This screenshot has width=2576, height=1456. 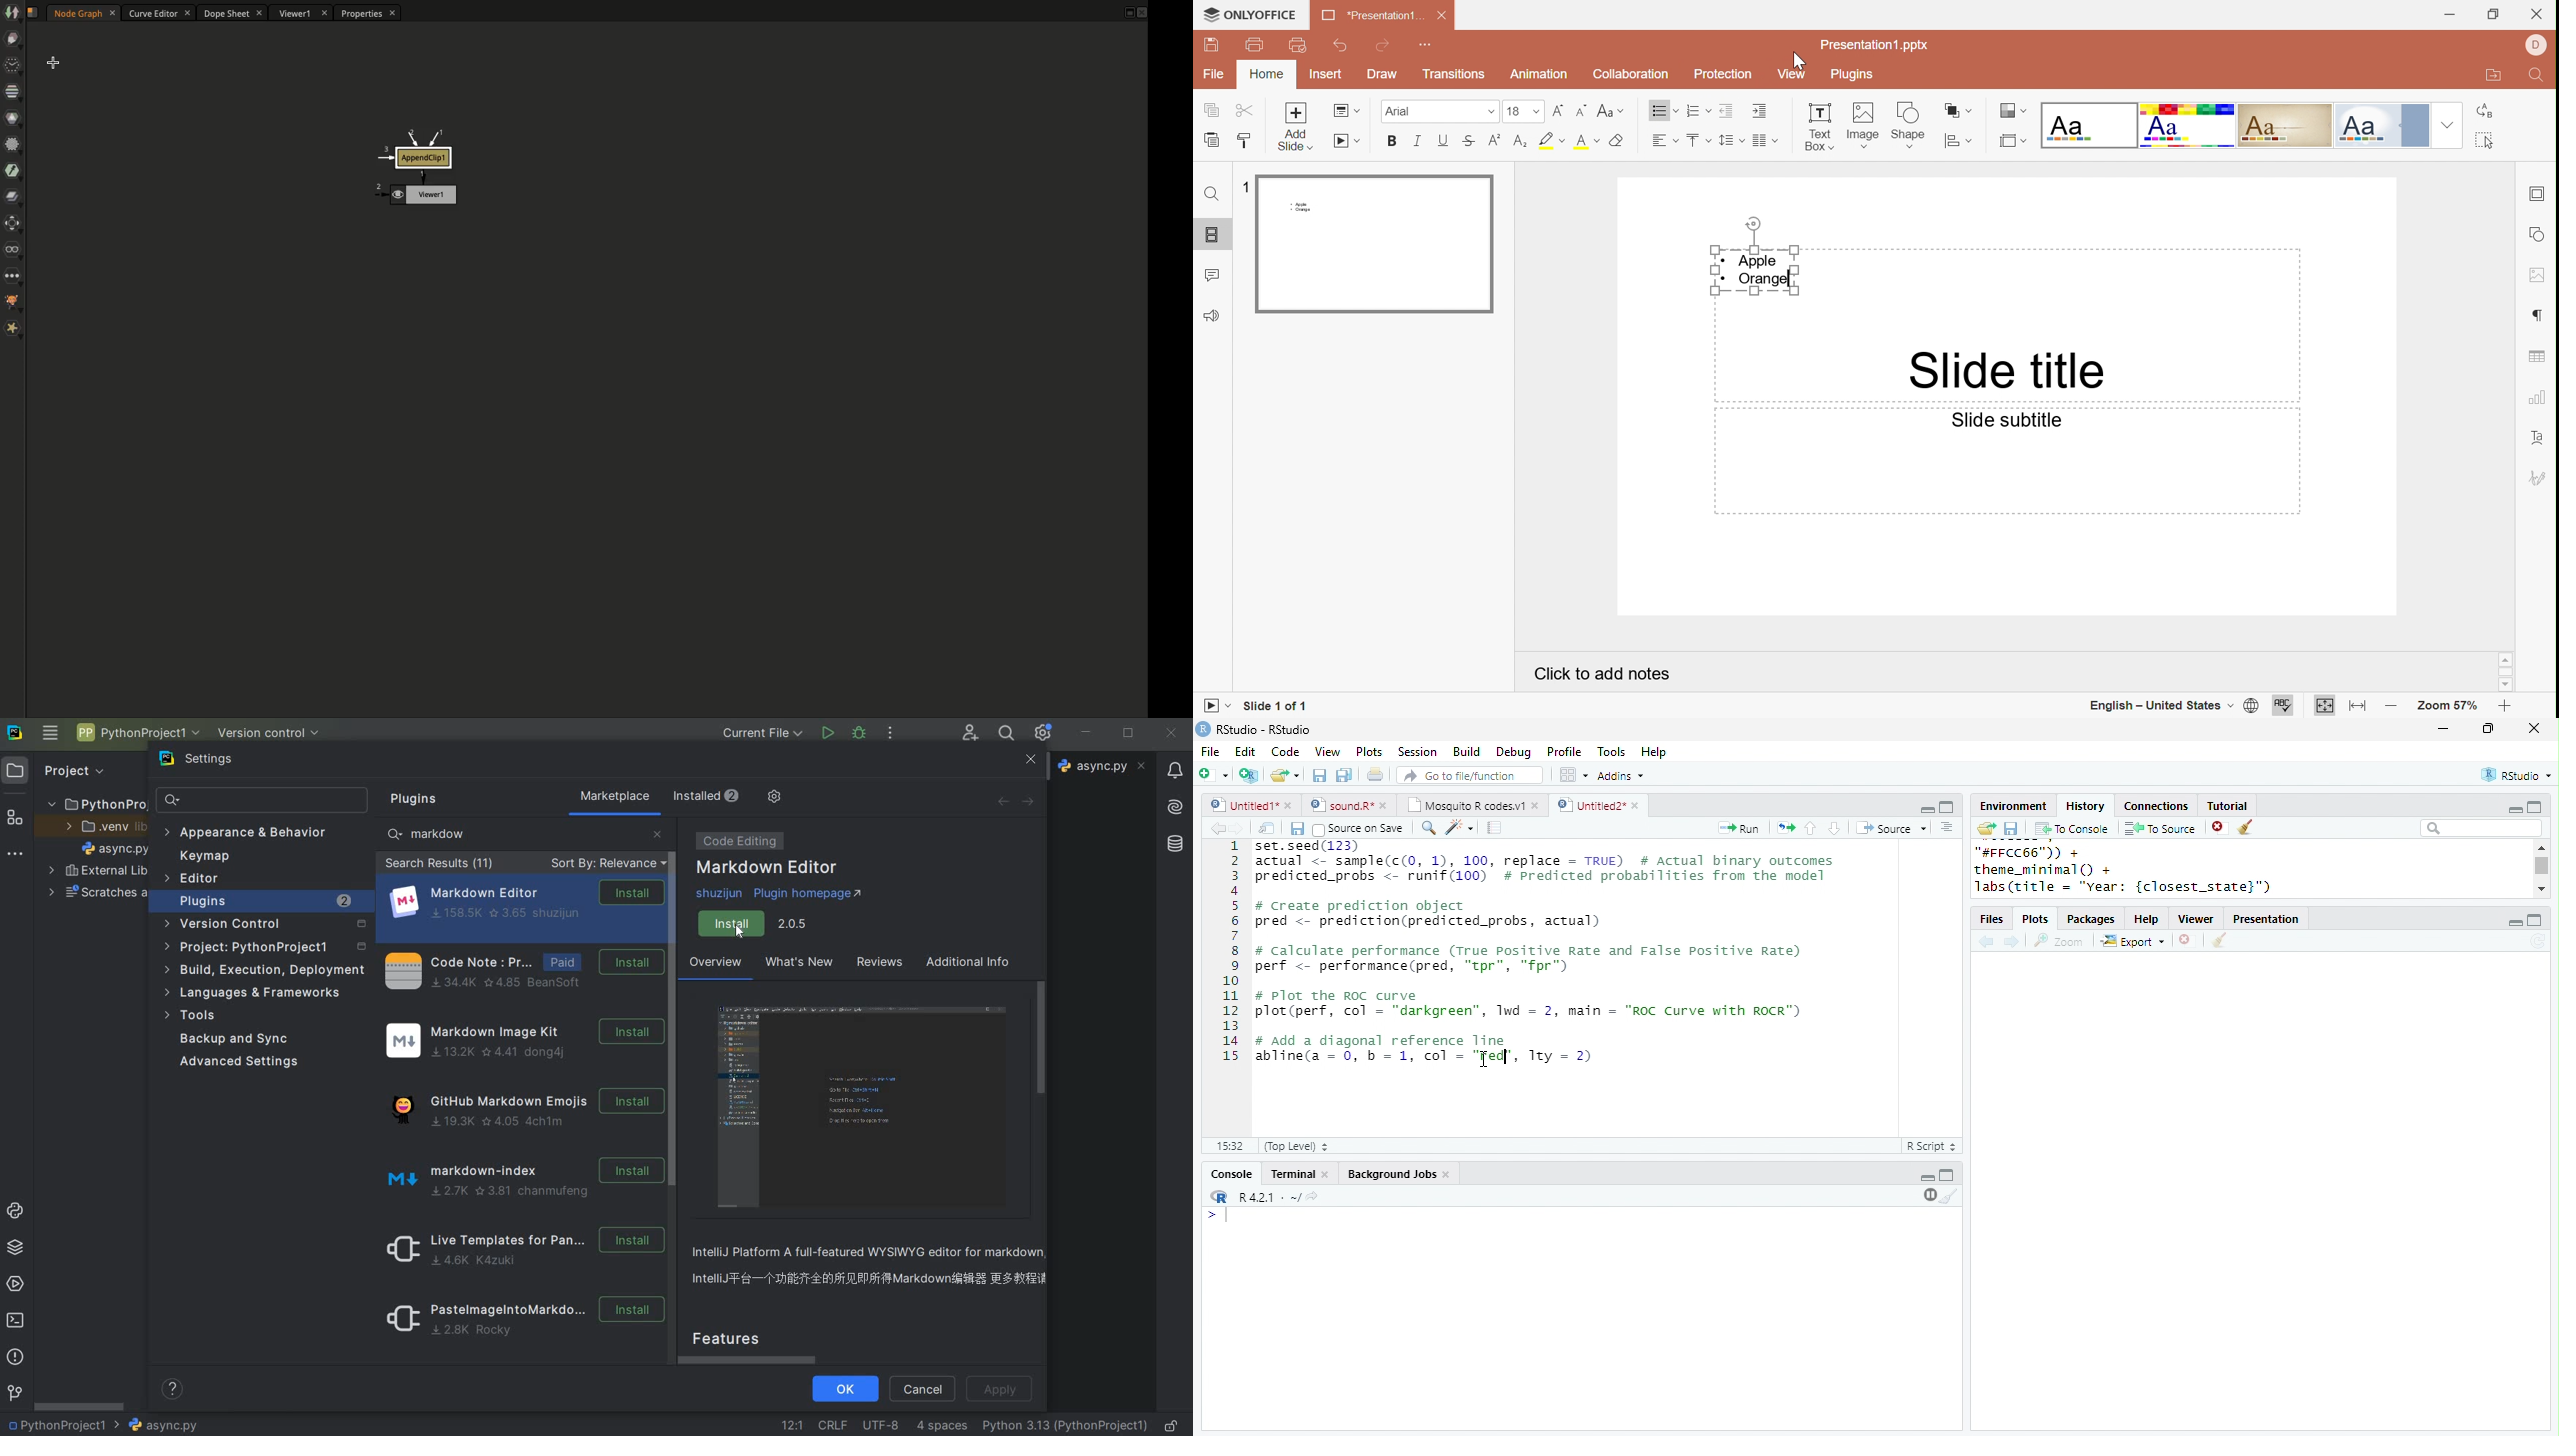 I want to click on refresh, so click(x=2538, y=941).